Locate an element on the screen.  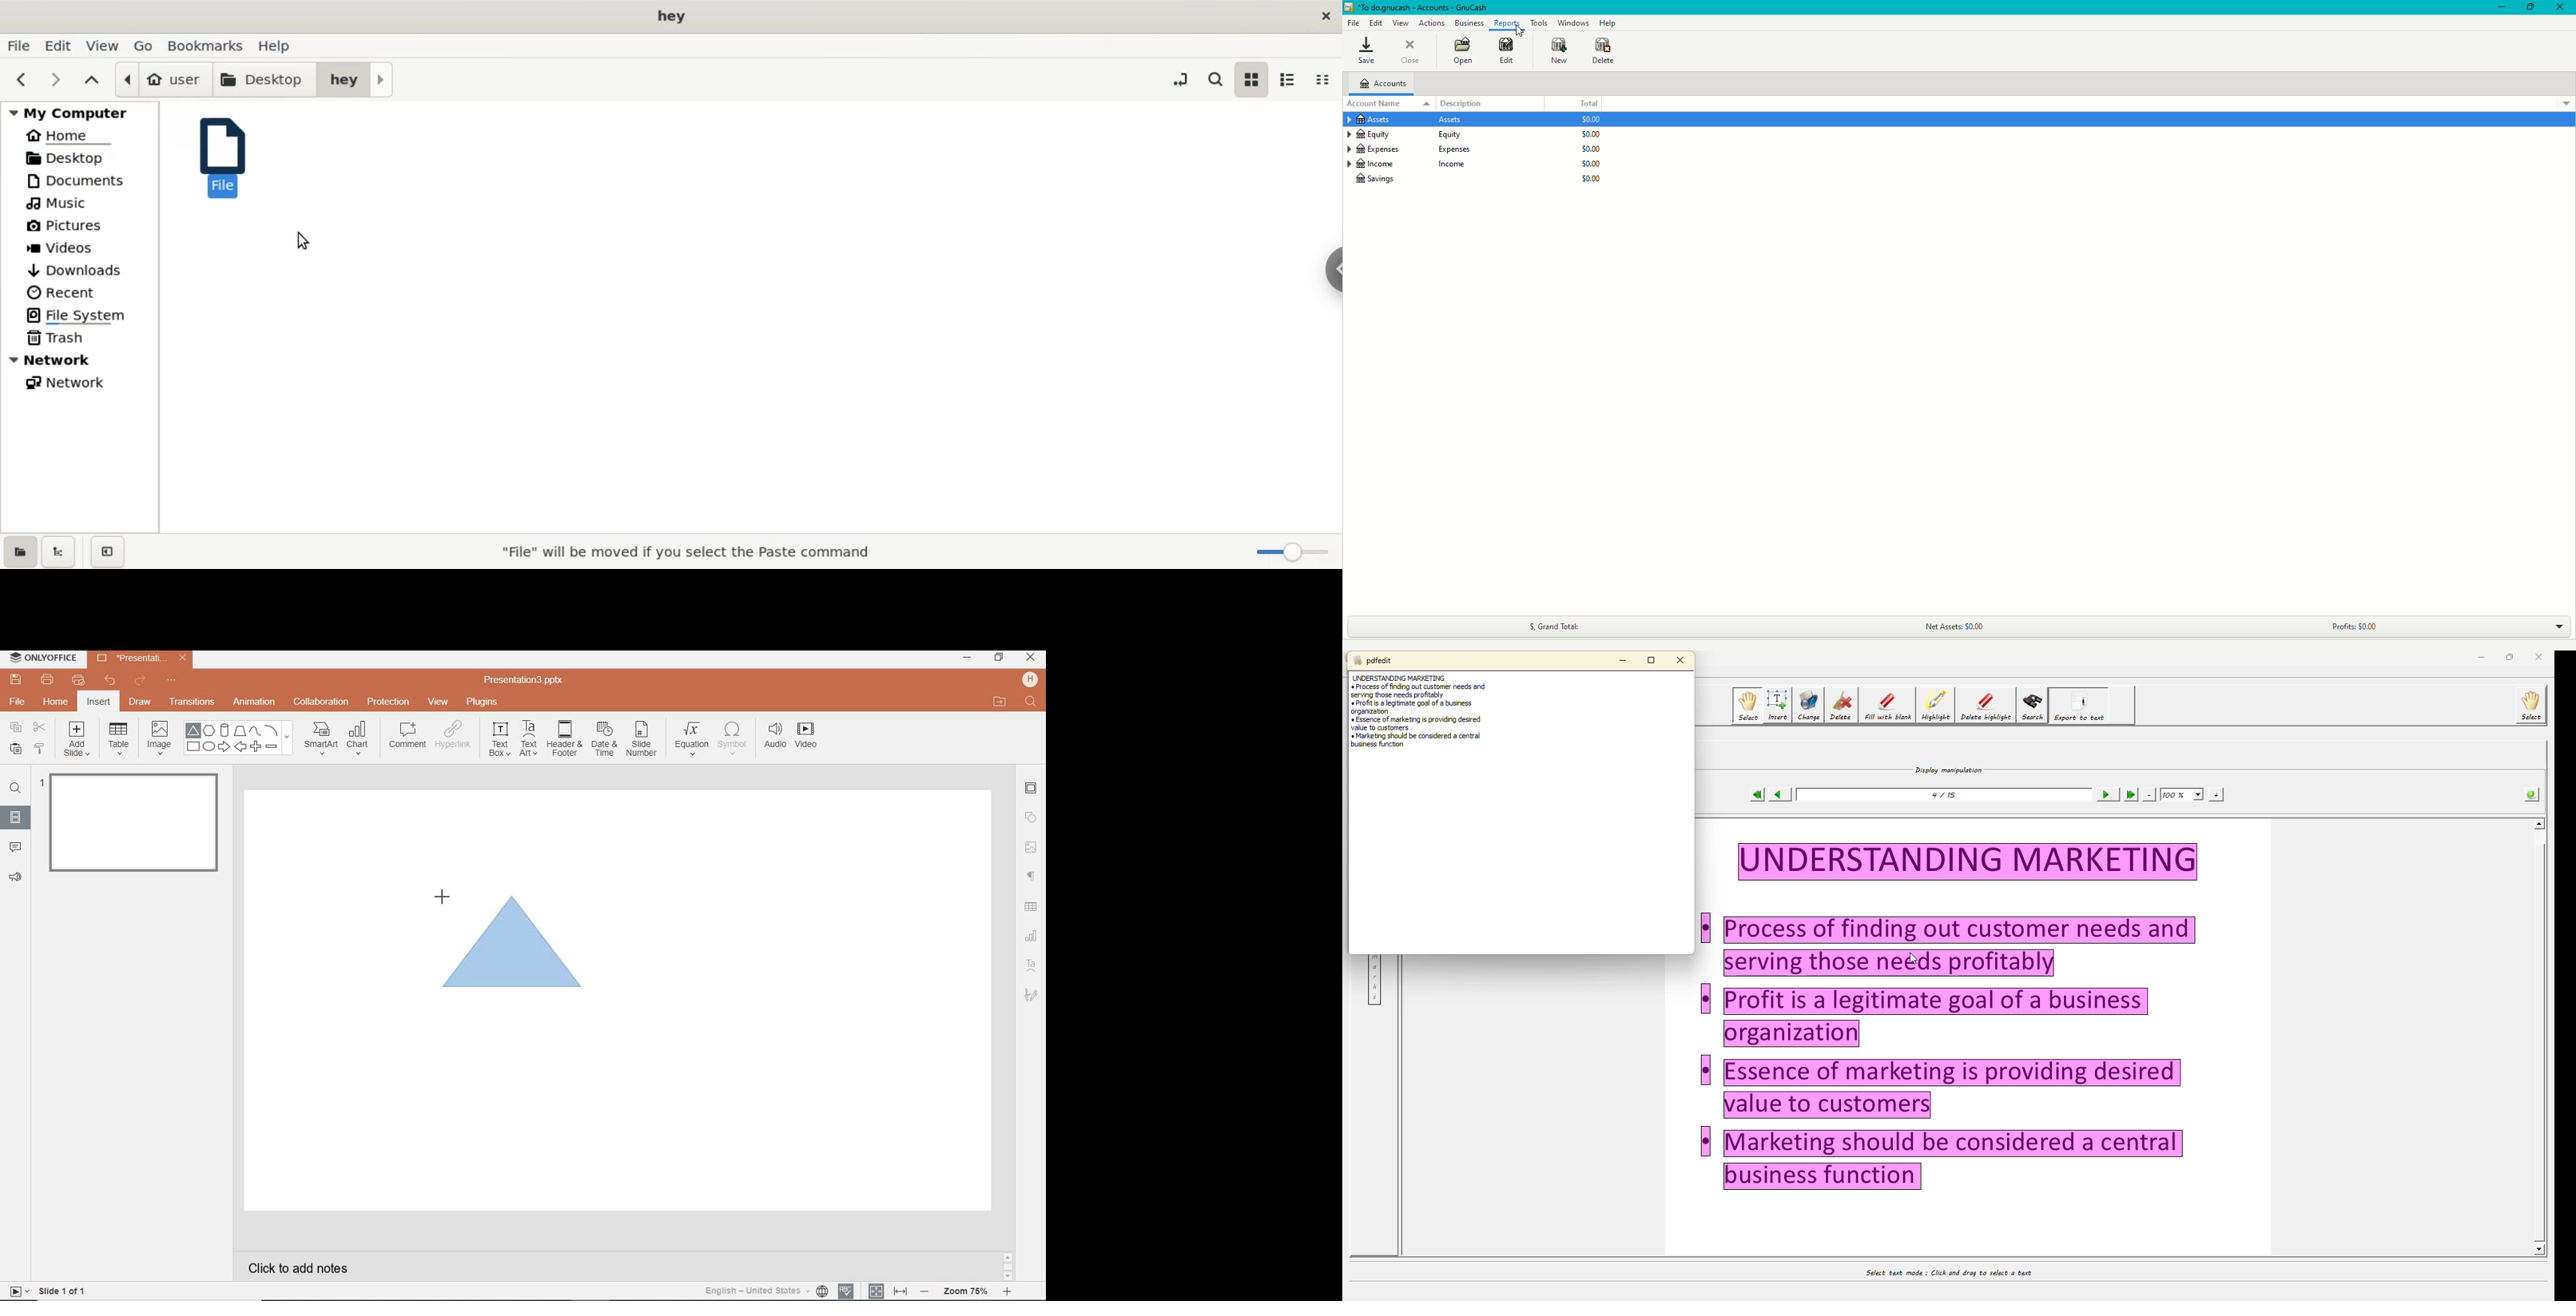
FEEDBACK & SUPPORT is located at coordinates (17, 877).